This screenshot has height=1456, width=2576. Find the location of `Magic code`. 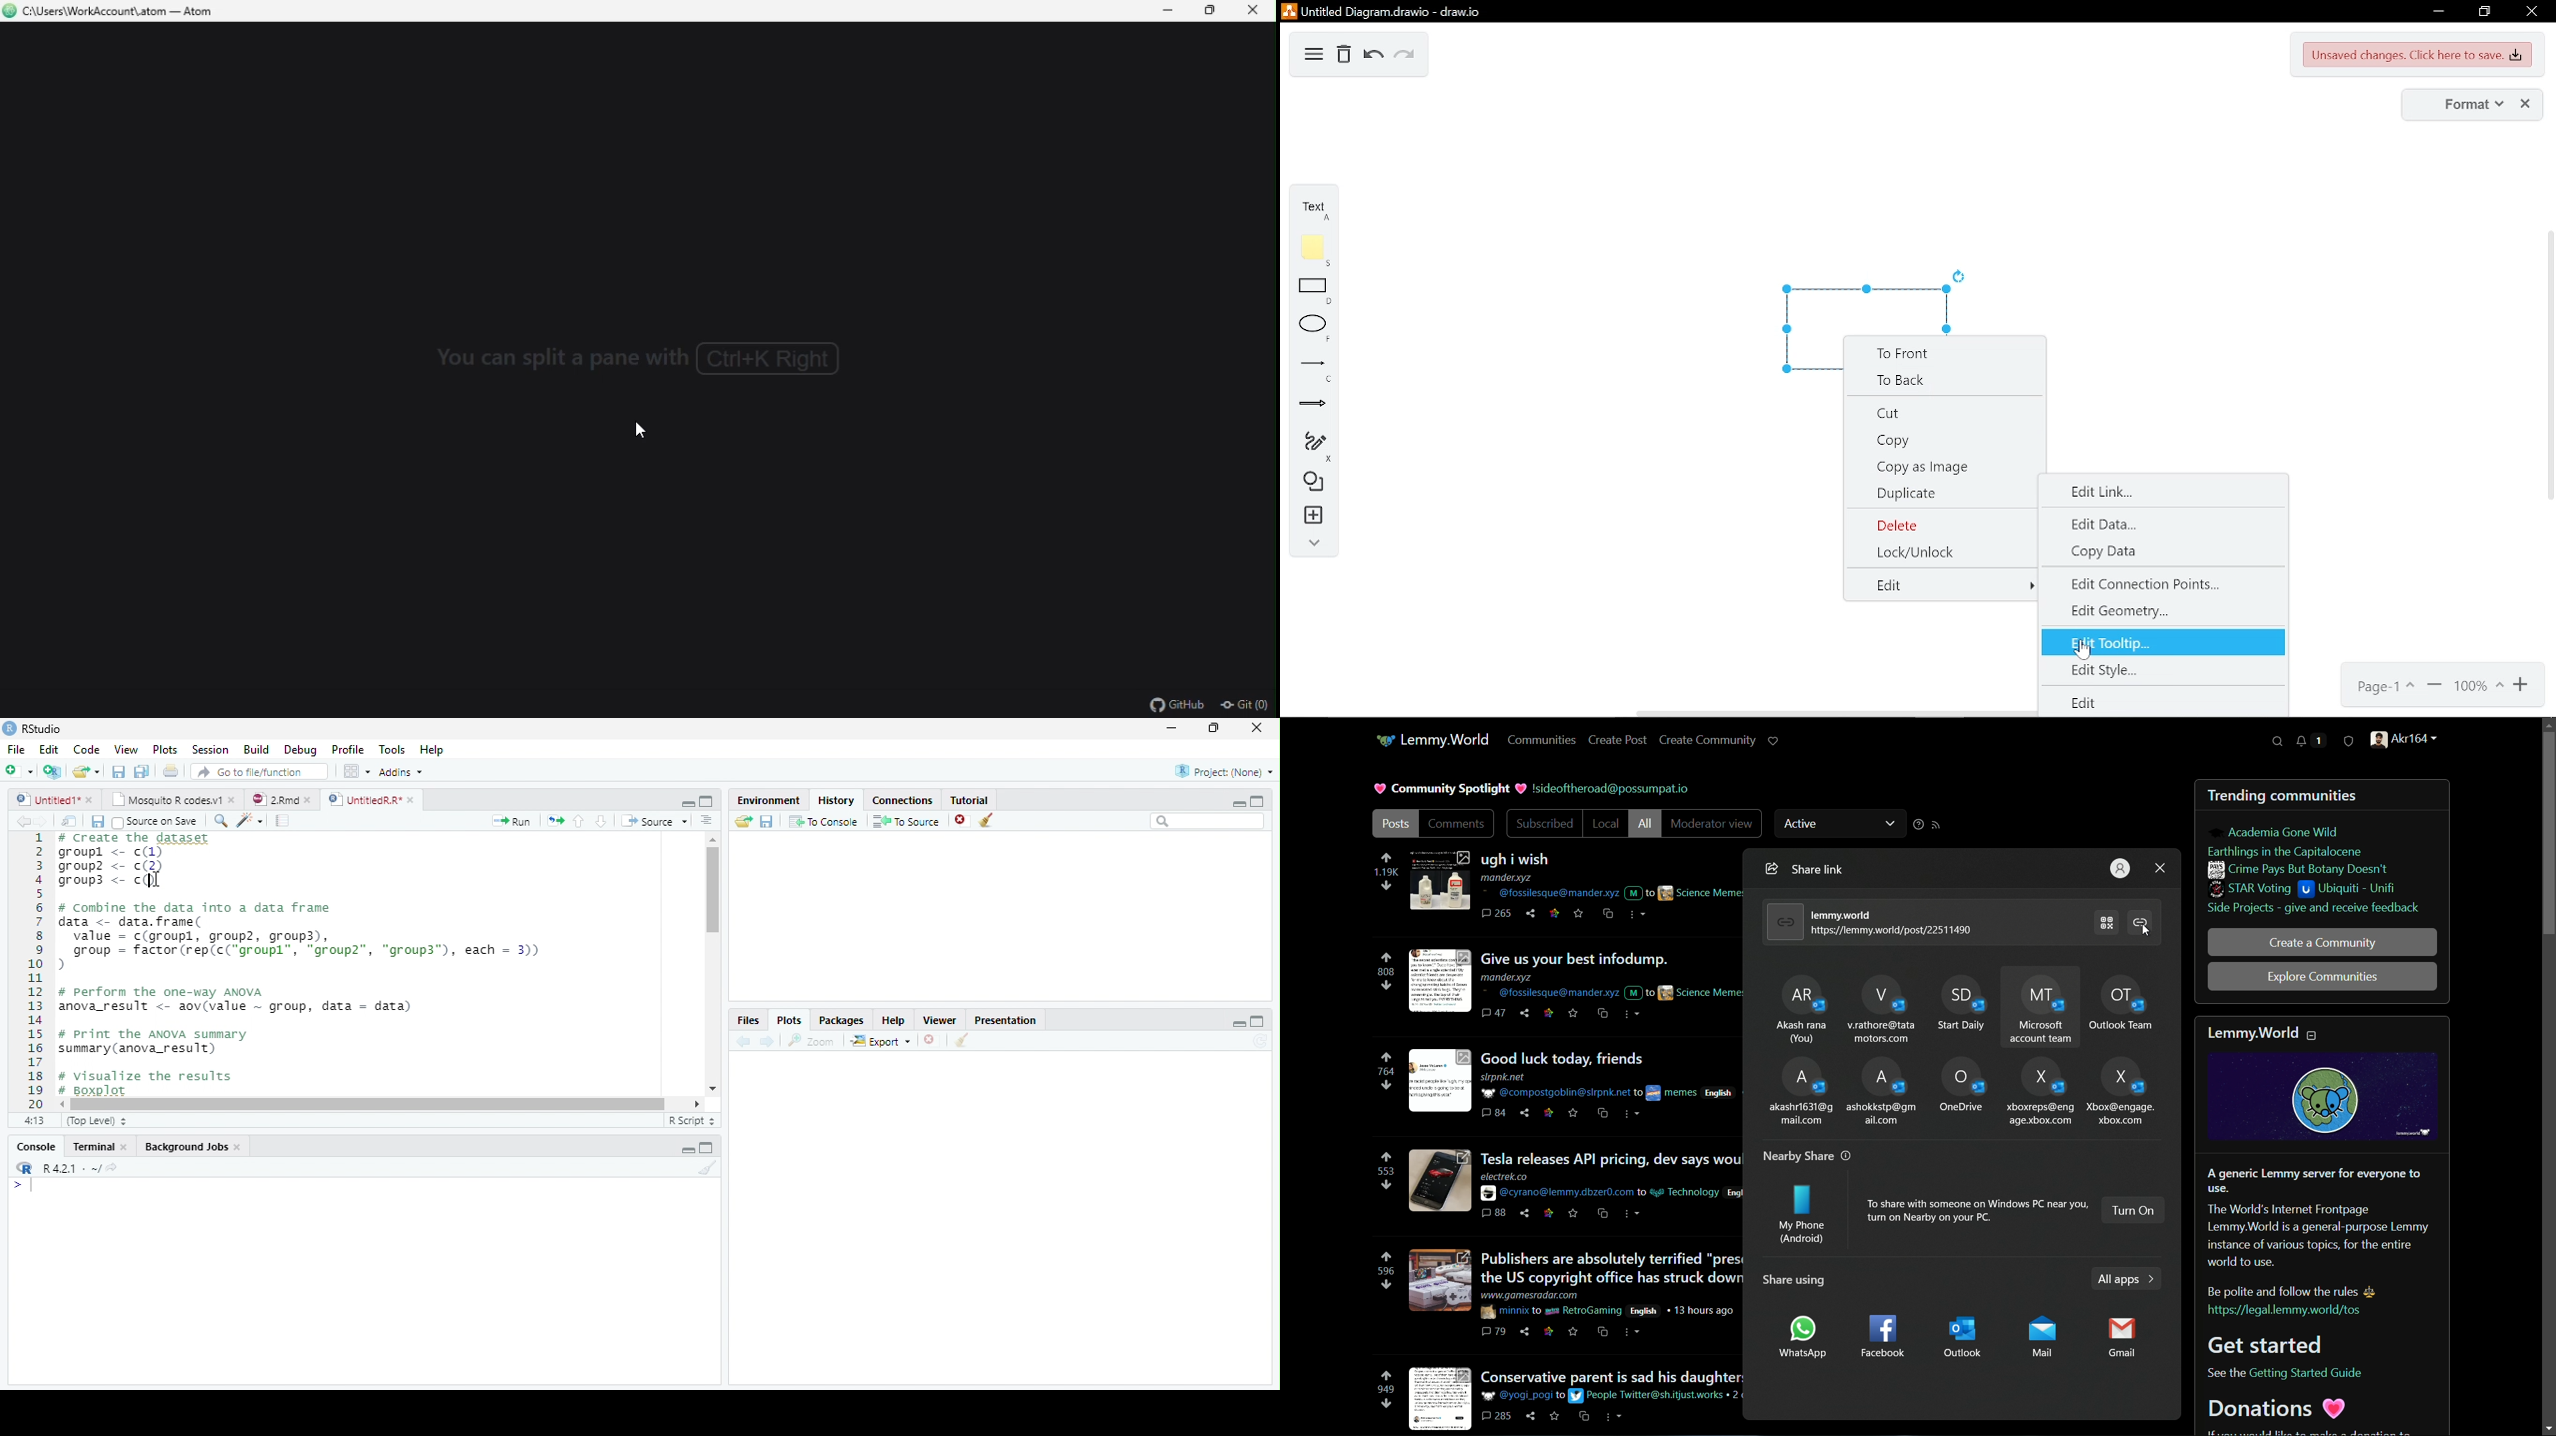

Magic code is located at coordinates (250, 822).